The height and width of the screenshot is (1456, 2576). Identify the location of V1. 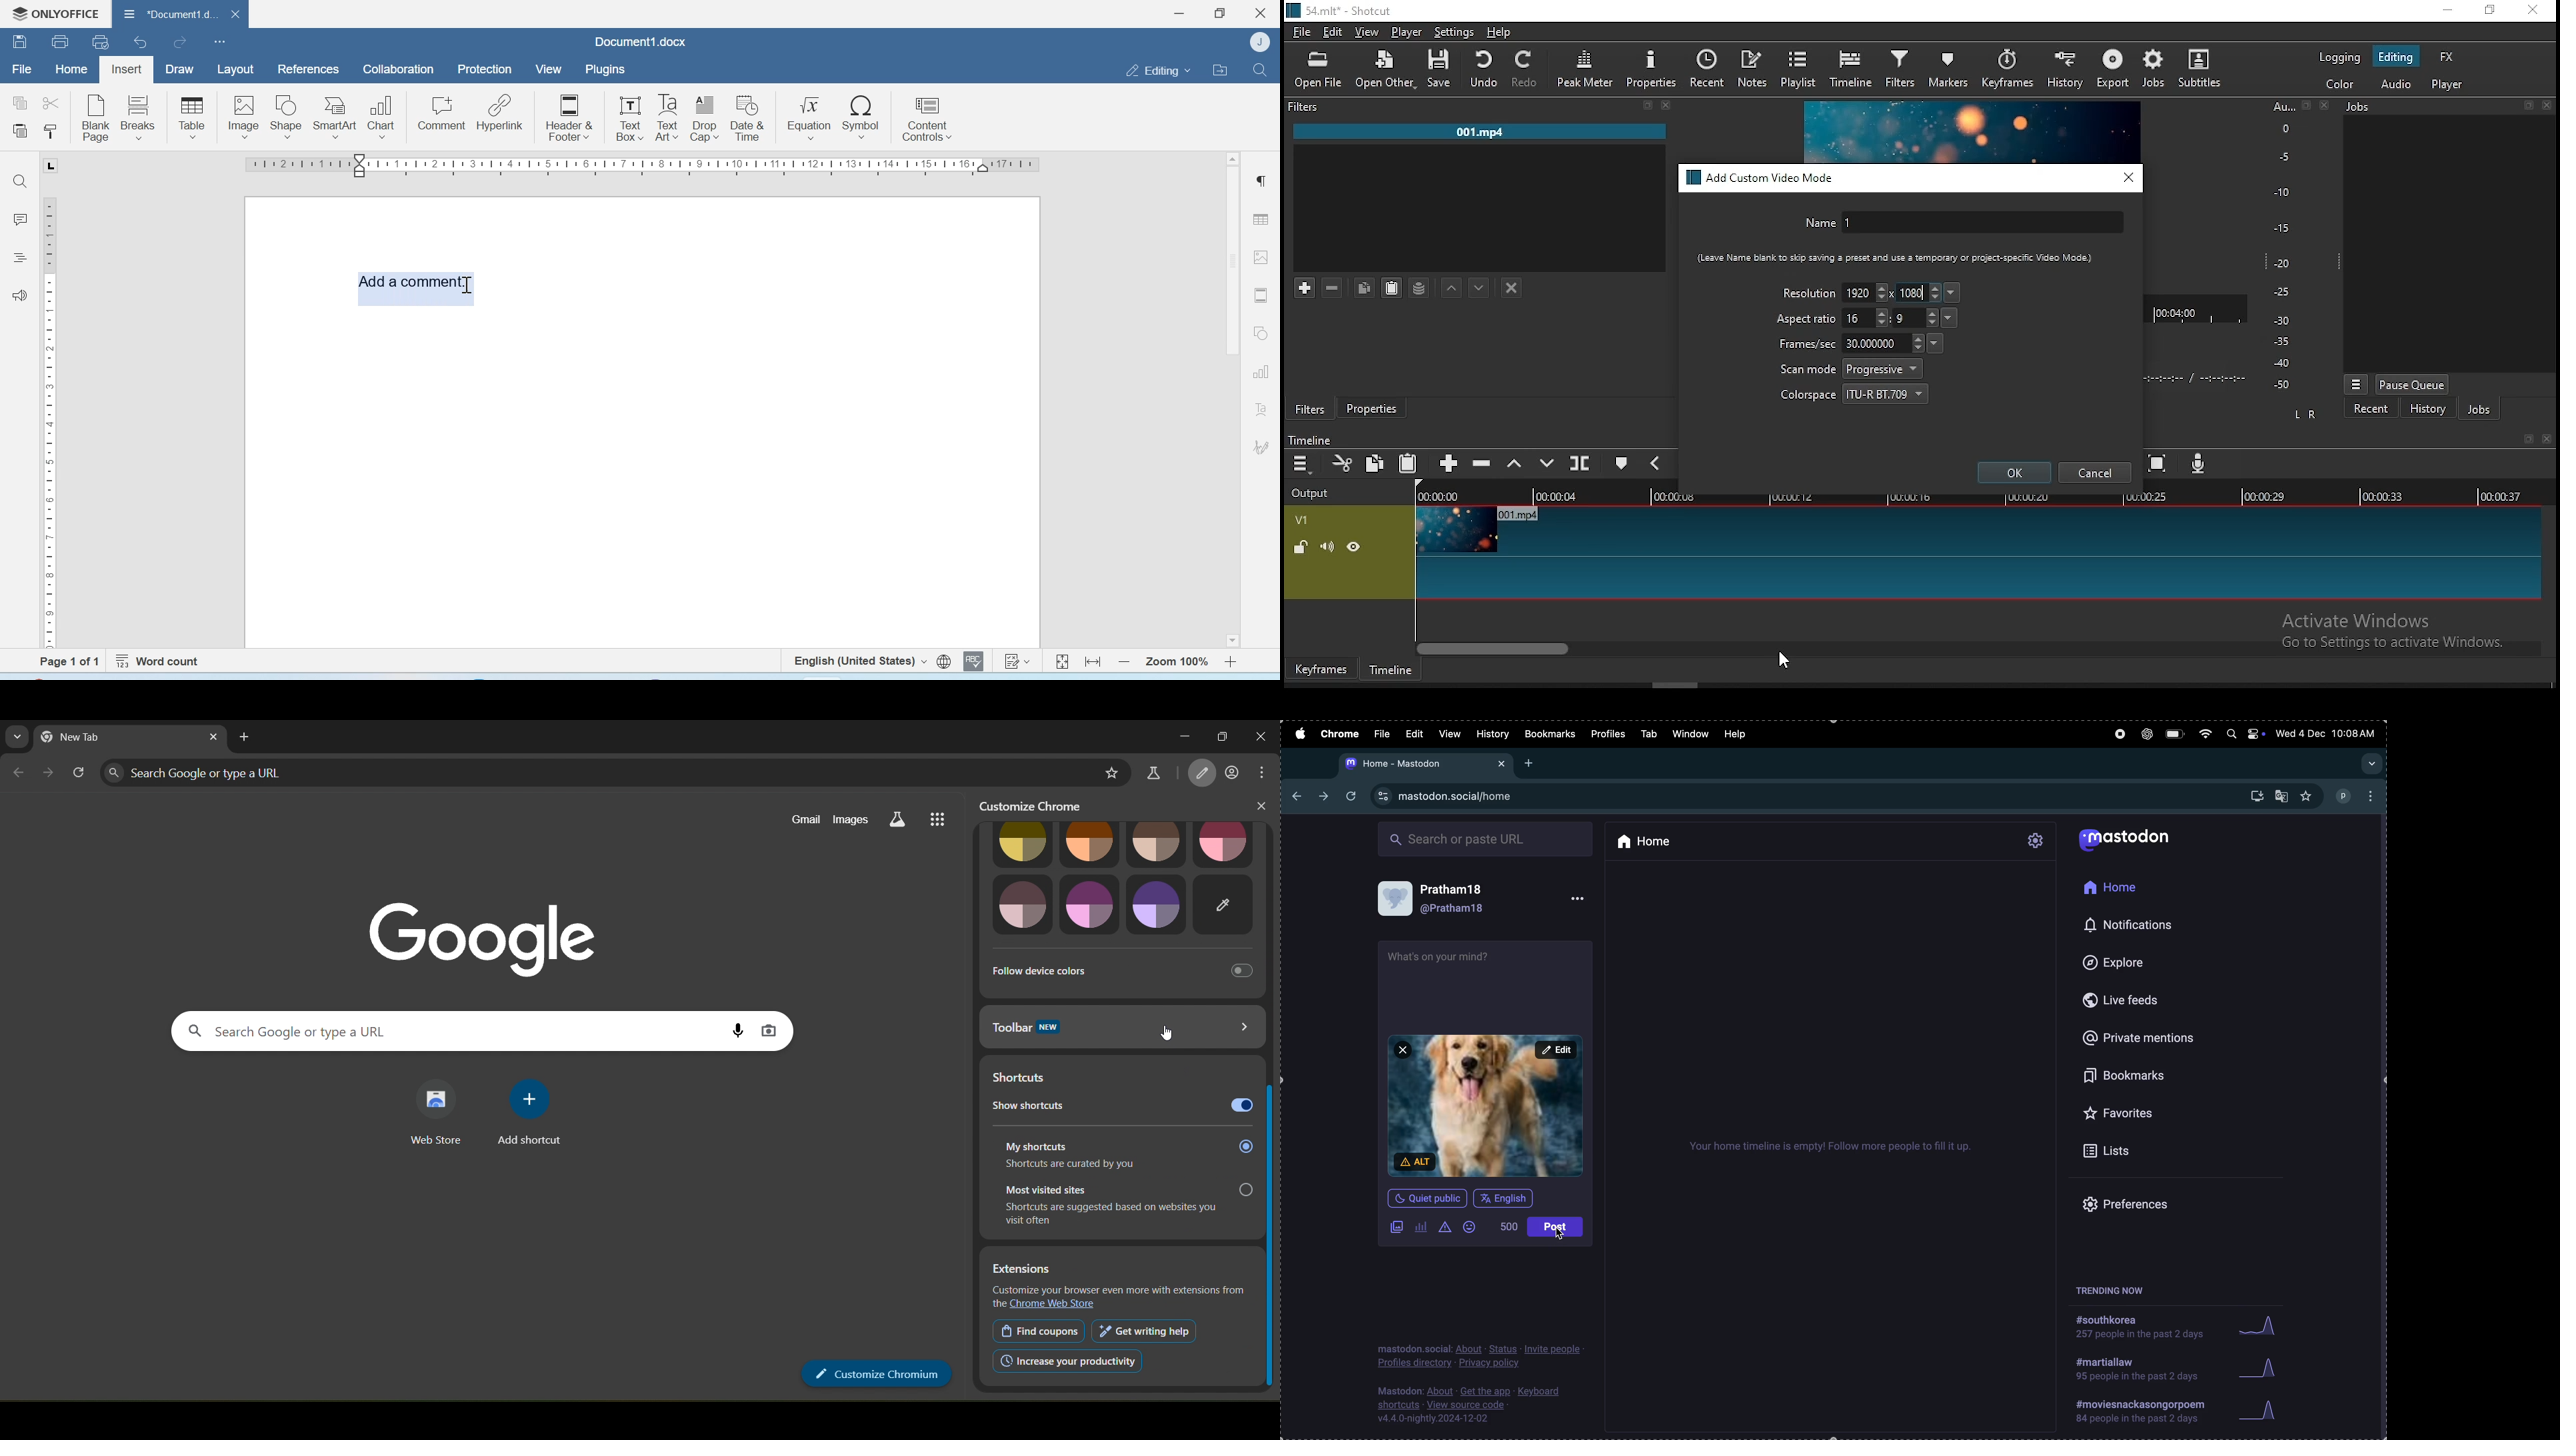
(1300, 520).